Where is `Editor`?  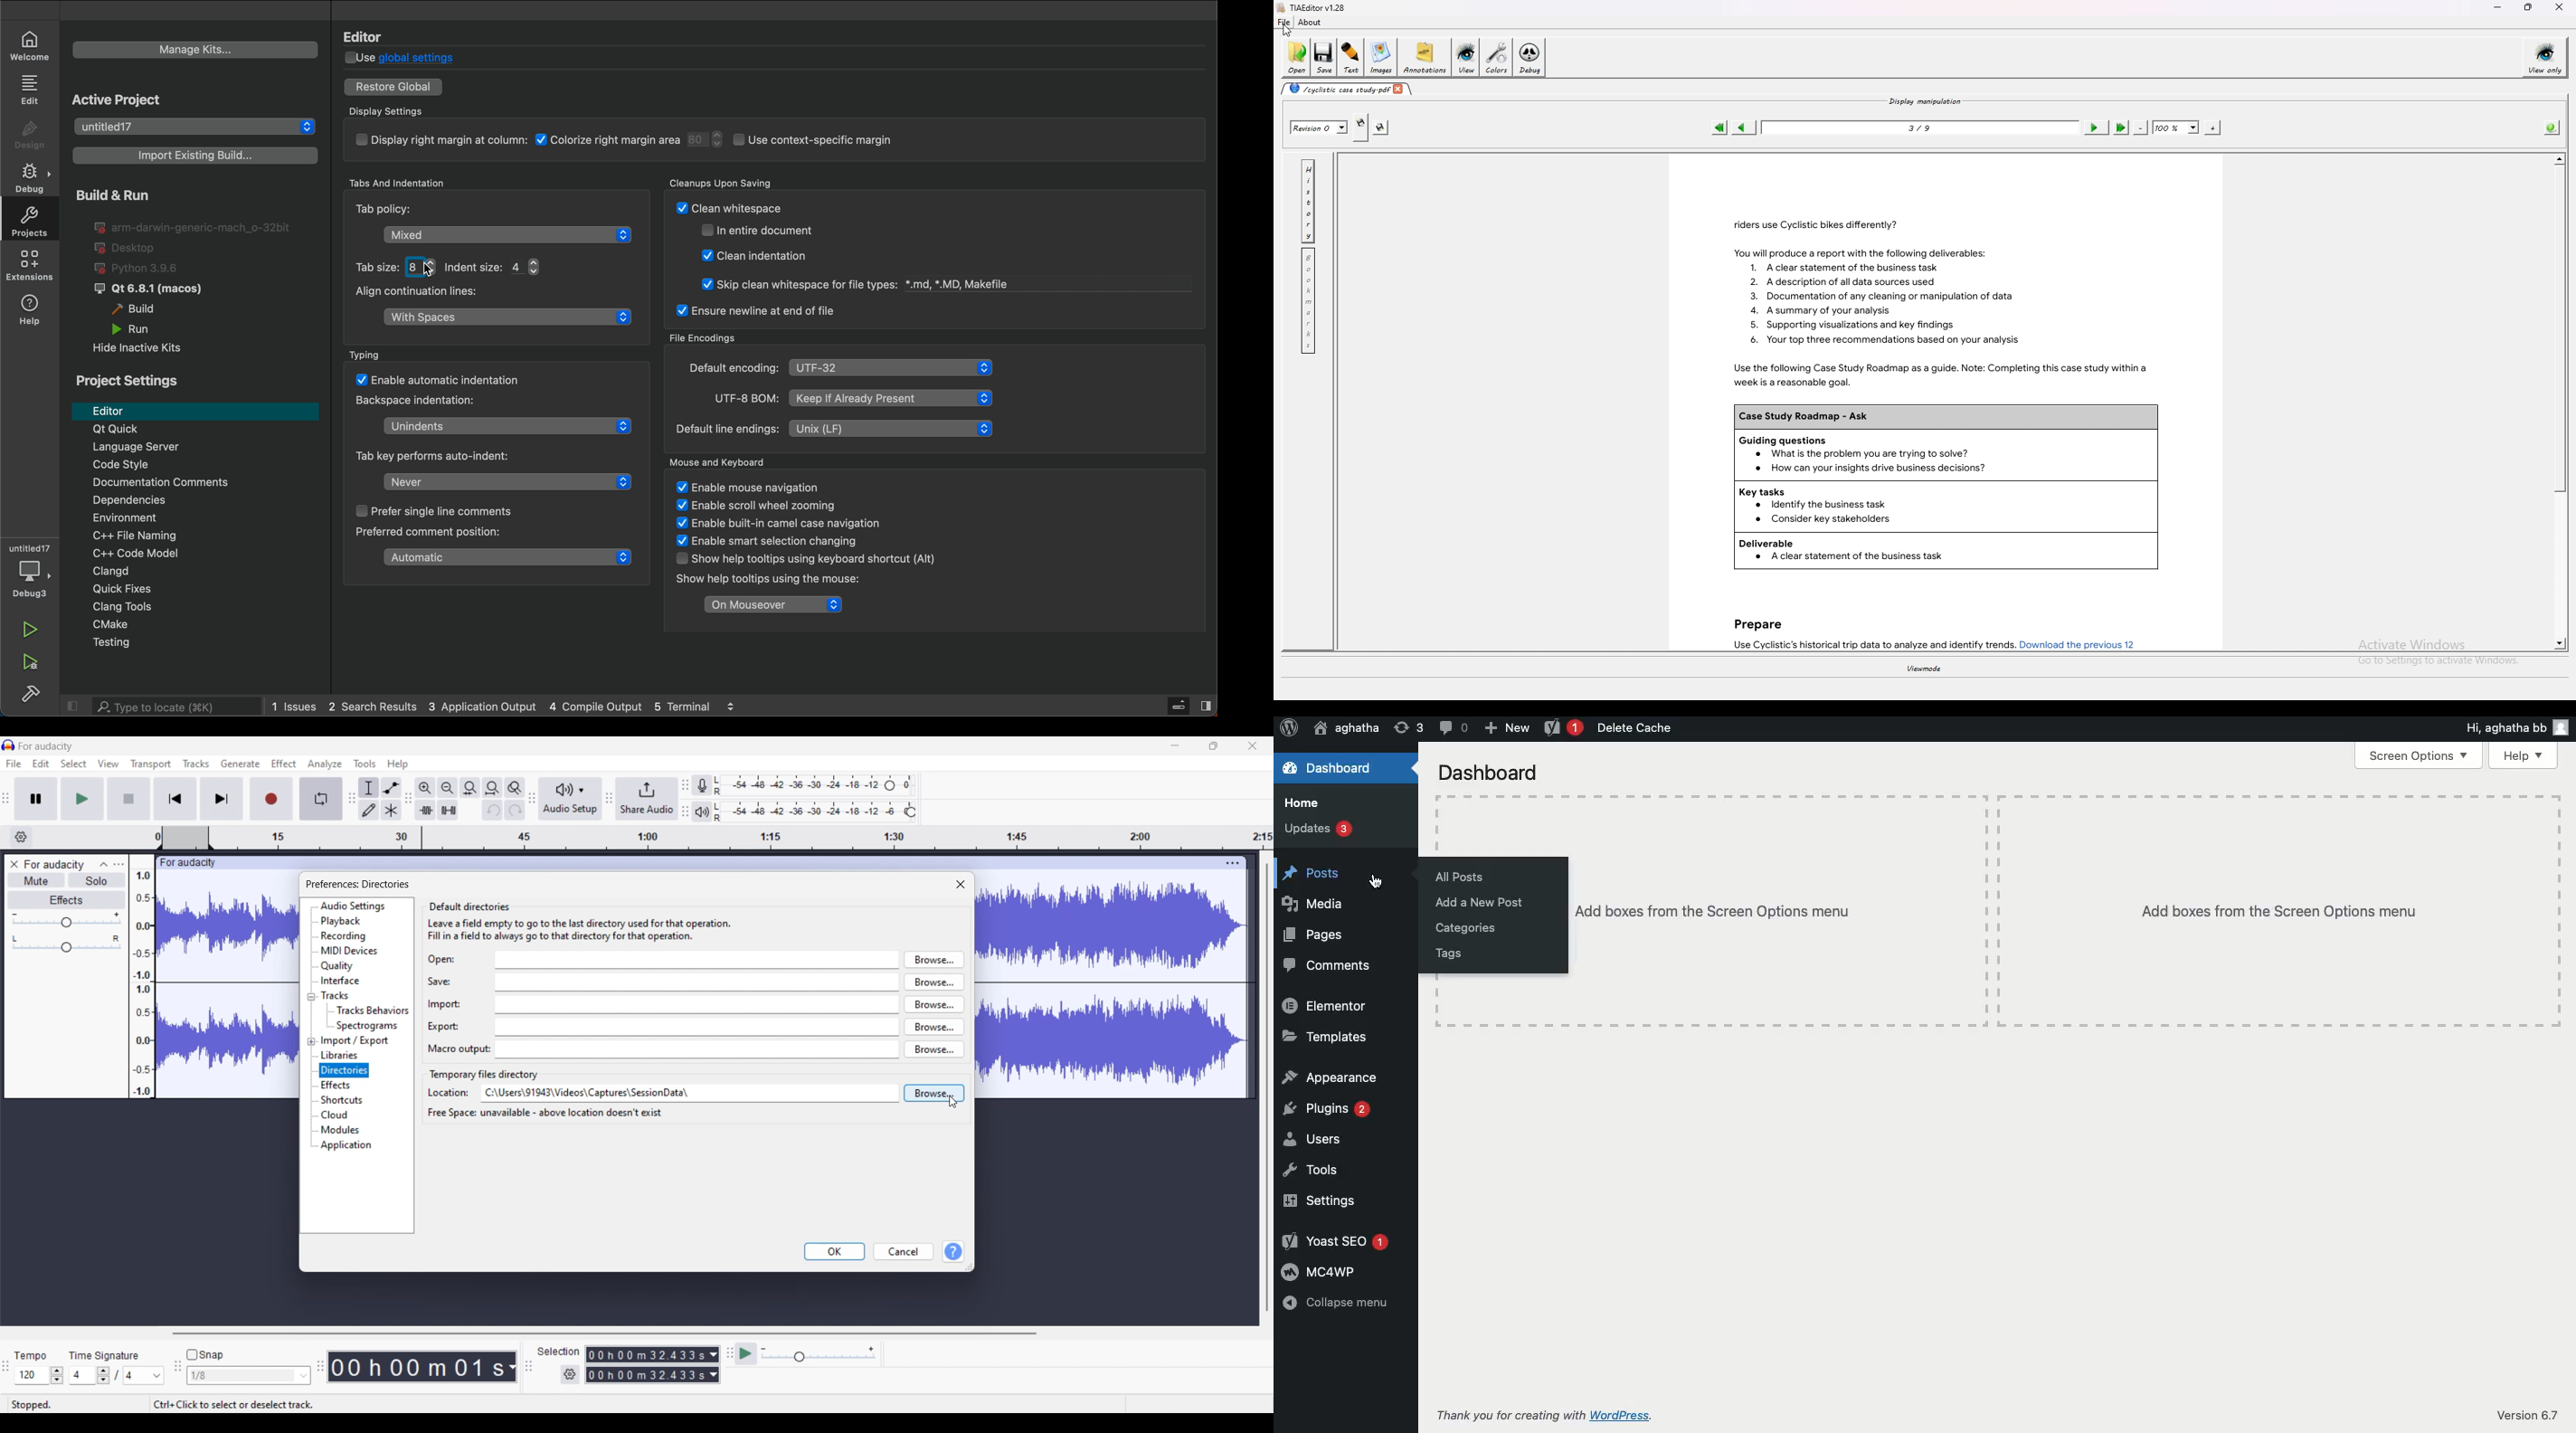 Editor is located at coordinates (371, 36).